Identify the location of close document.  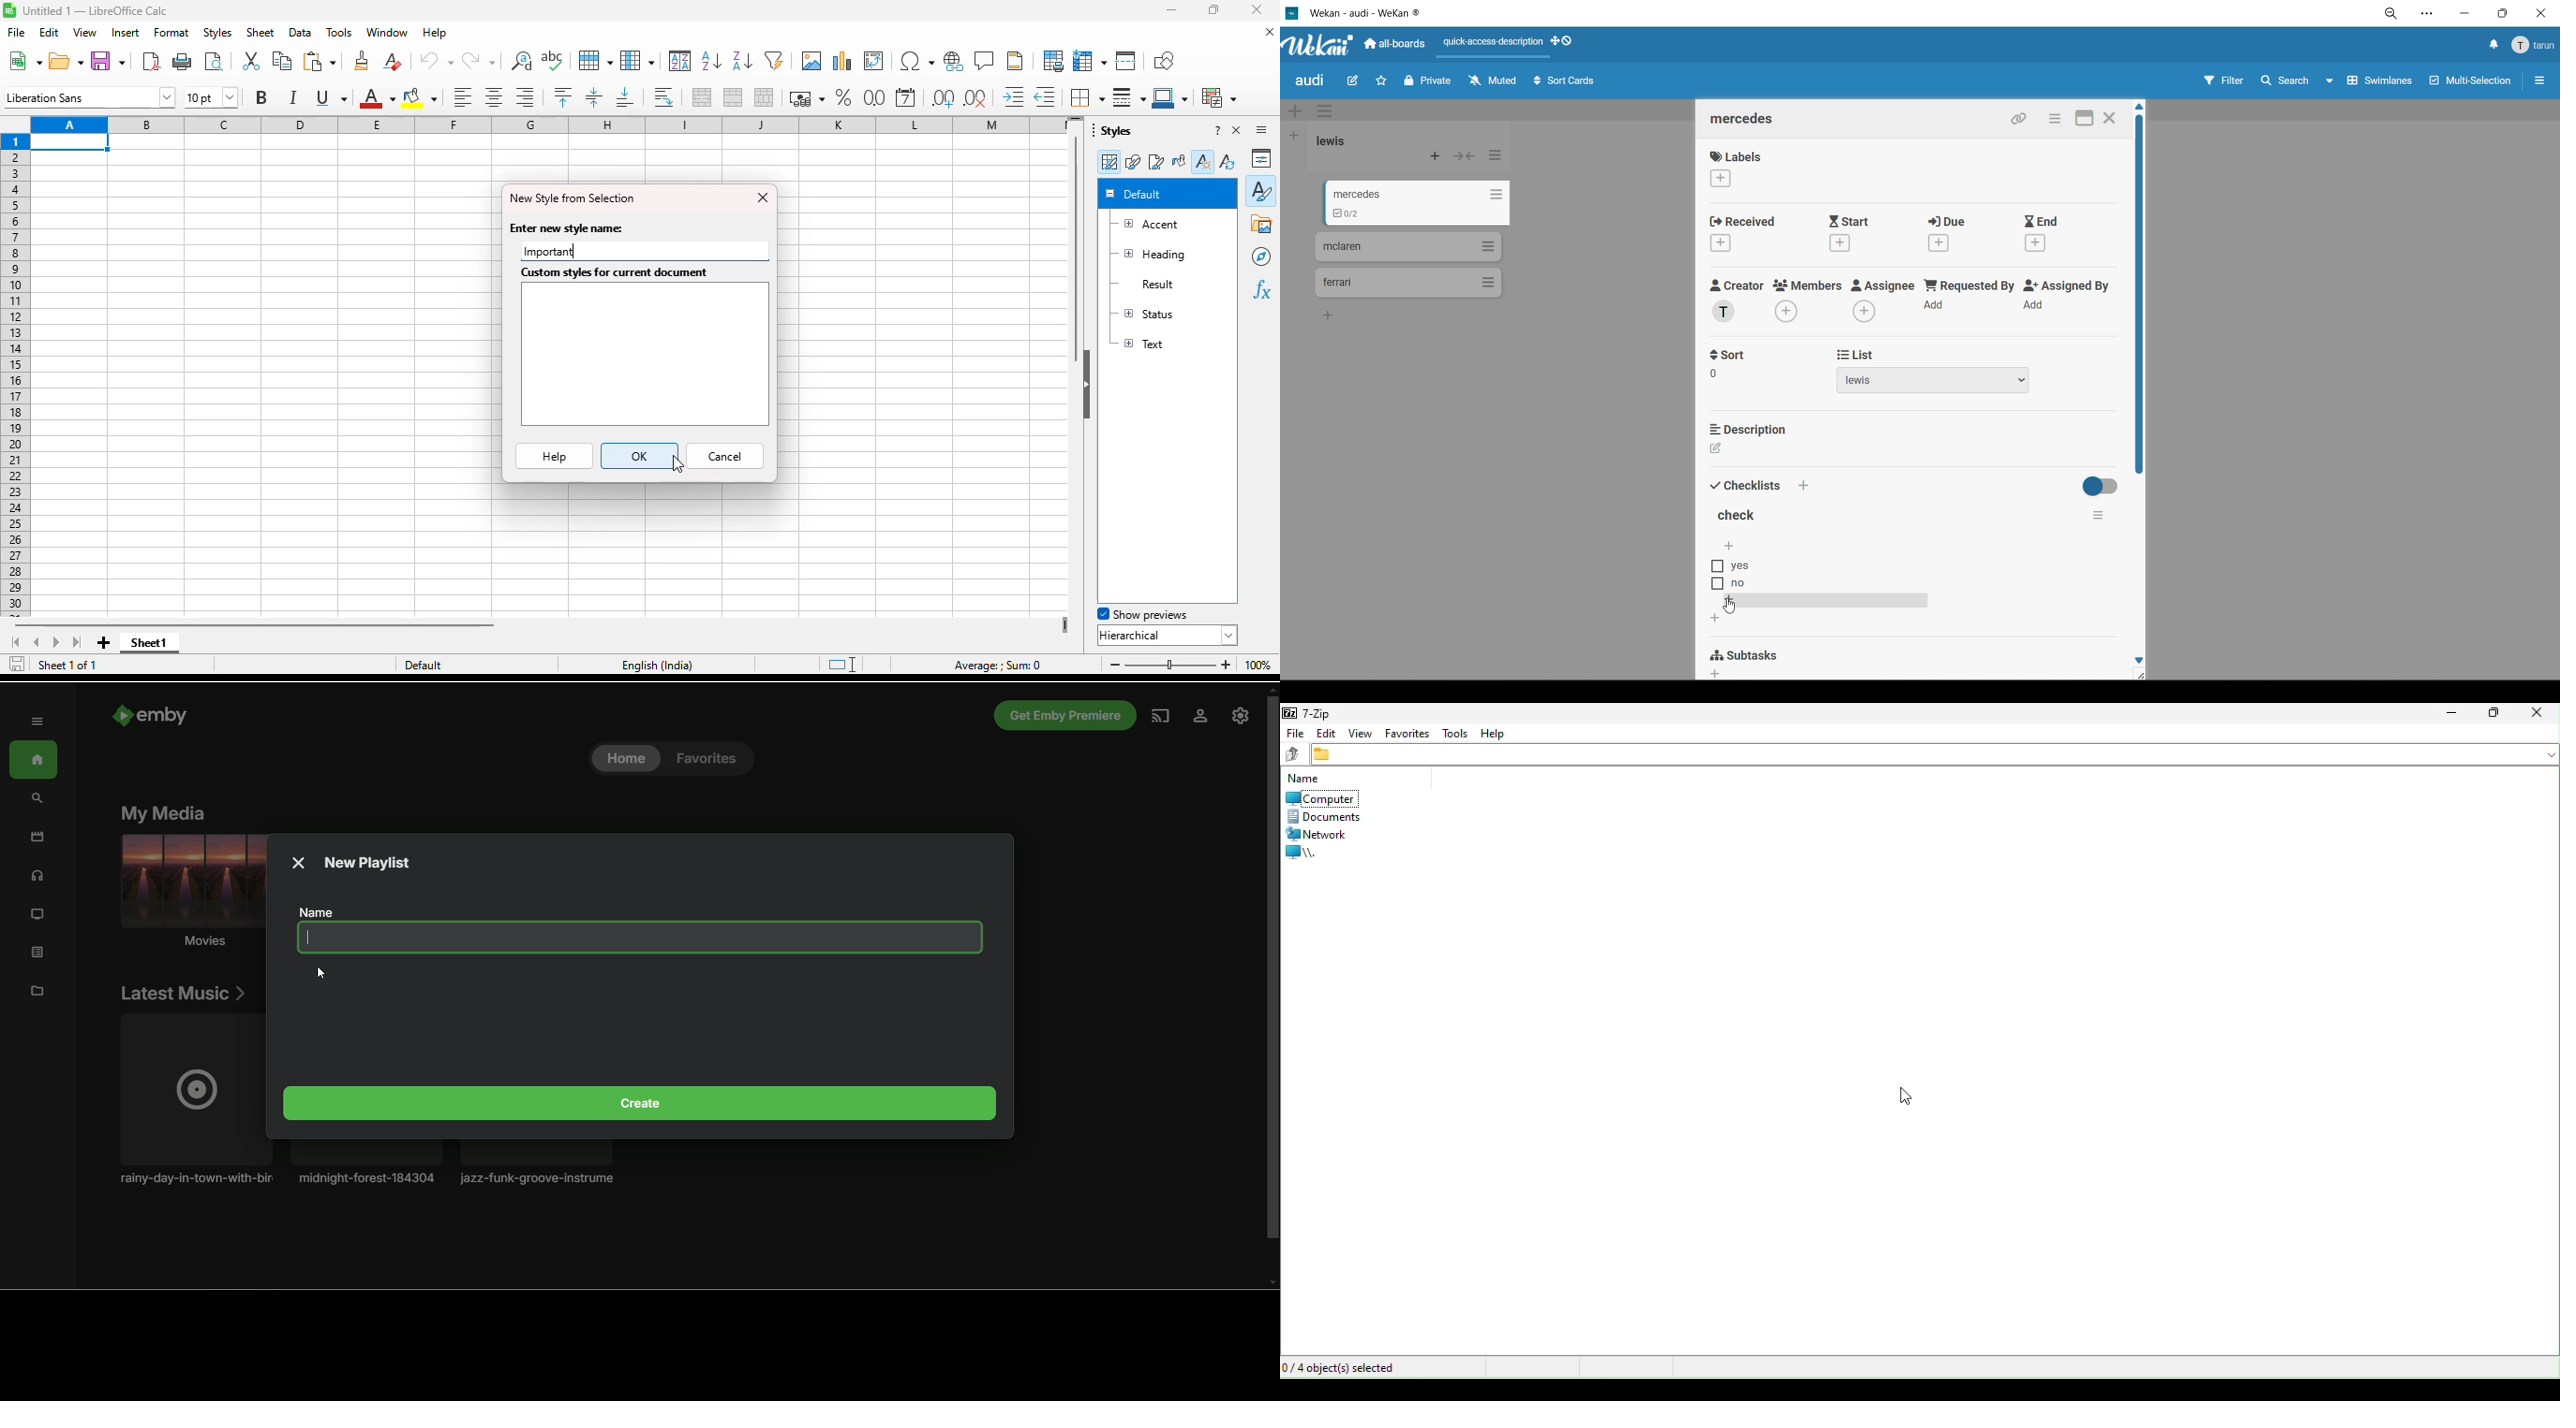
(1269, 31).